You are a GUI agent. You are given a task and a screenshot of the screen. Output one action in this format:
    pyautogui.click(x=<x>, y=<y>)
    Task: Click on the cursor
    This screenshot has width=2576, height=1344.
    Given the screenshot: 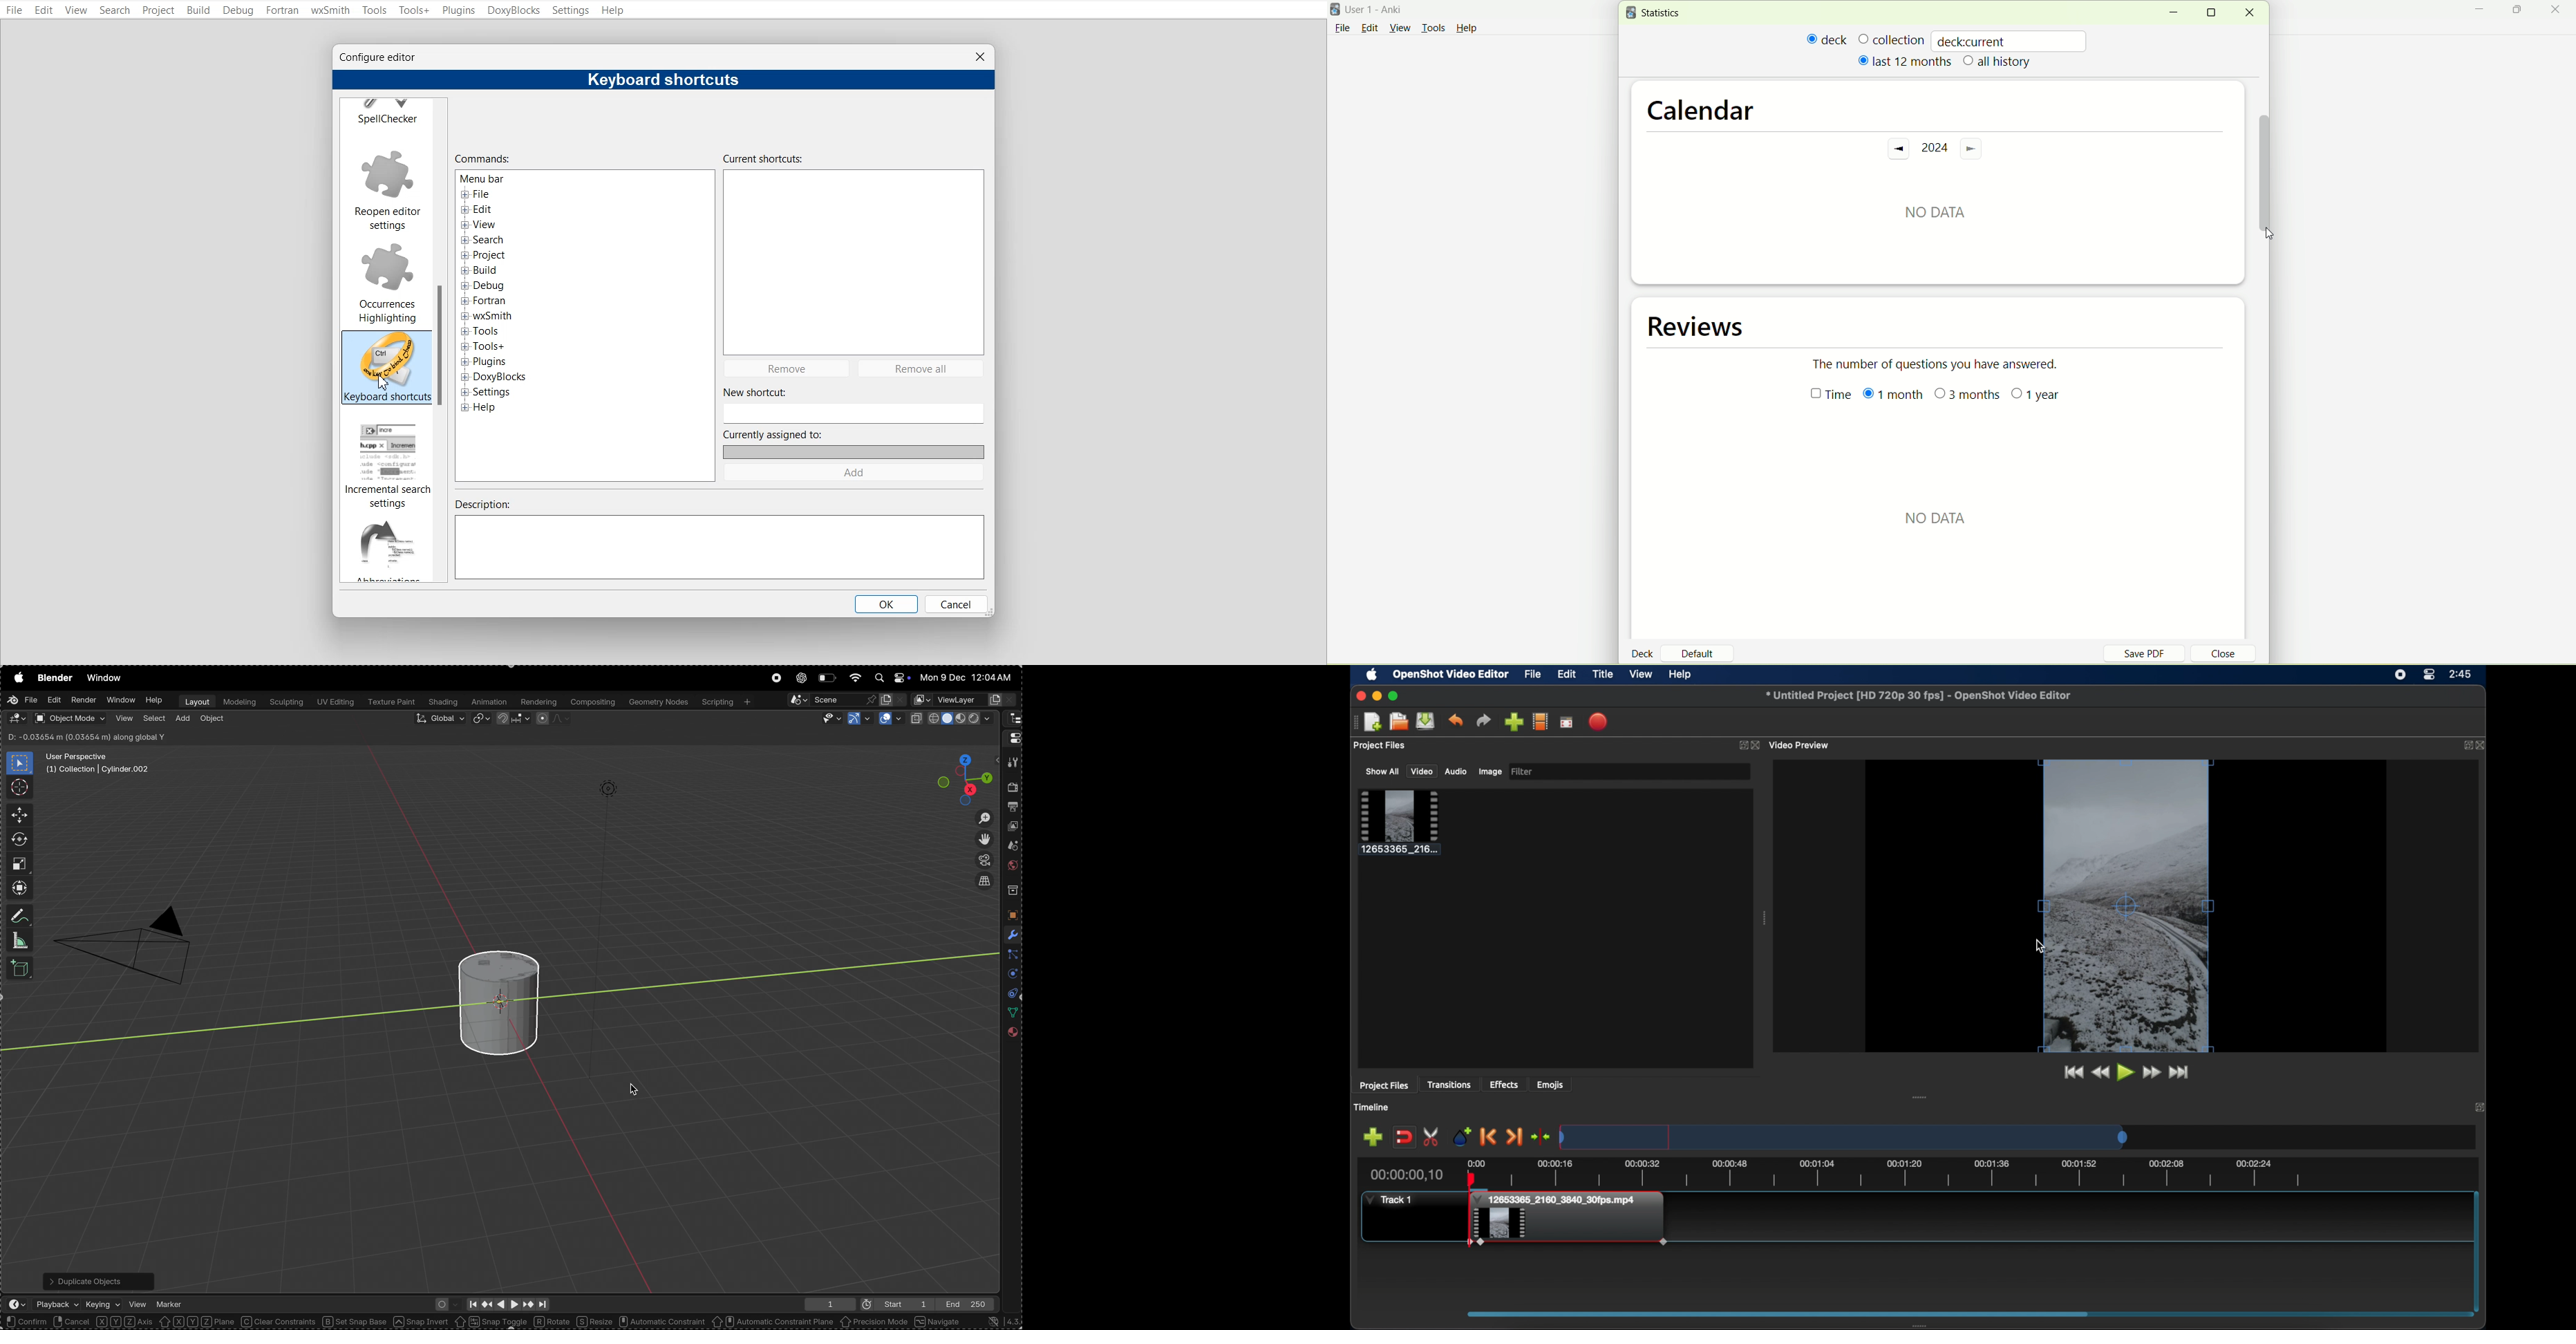 What is the action you would take?
    pyautogui.click(x=2267, y=234)
    